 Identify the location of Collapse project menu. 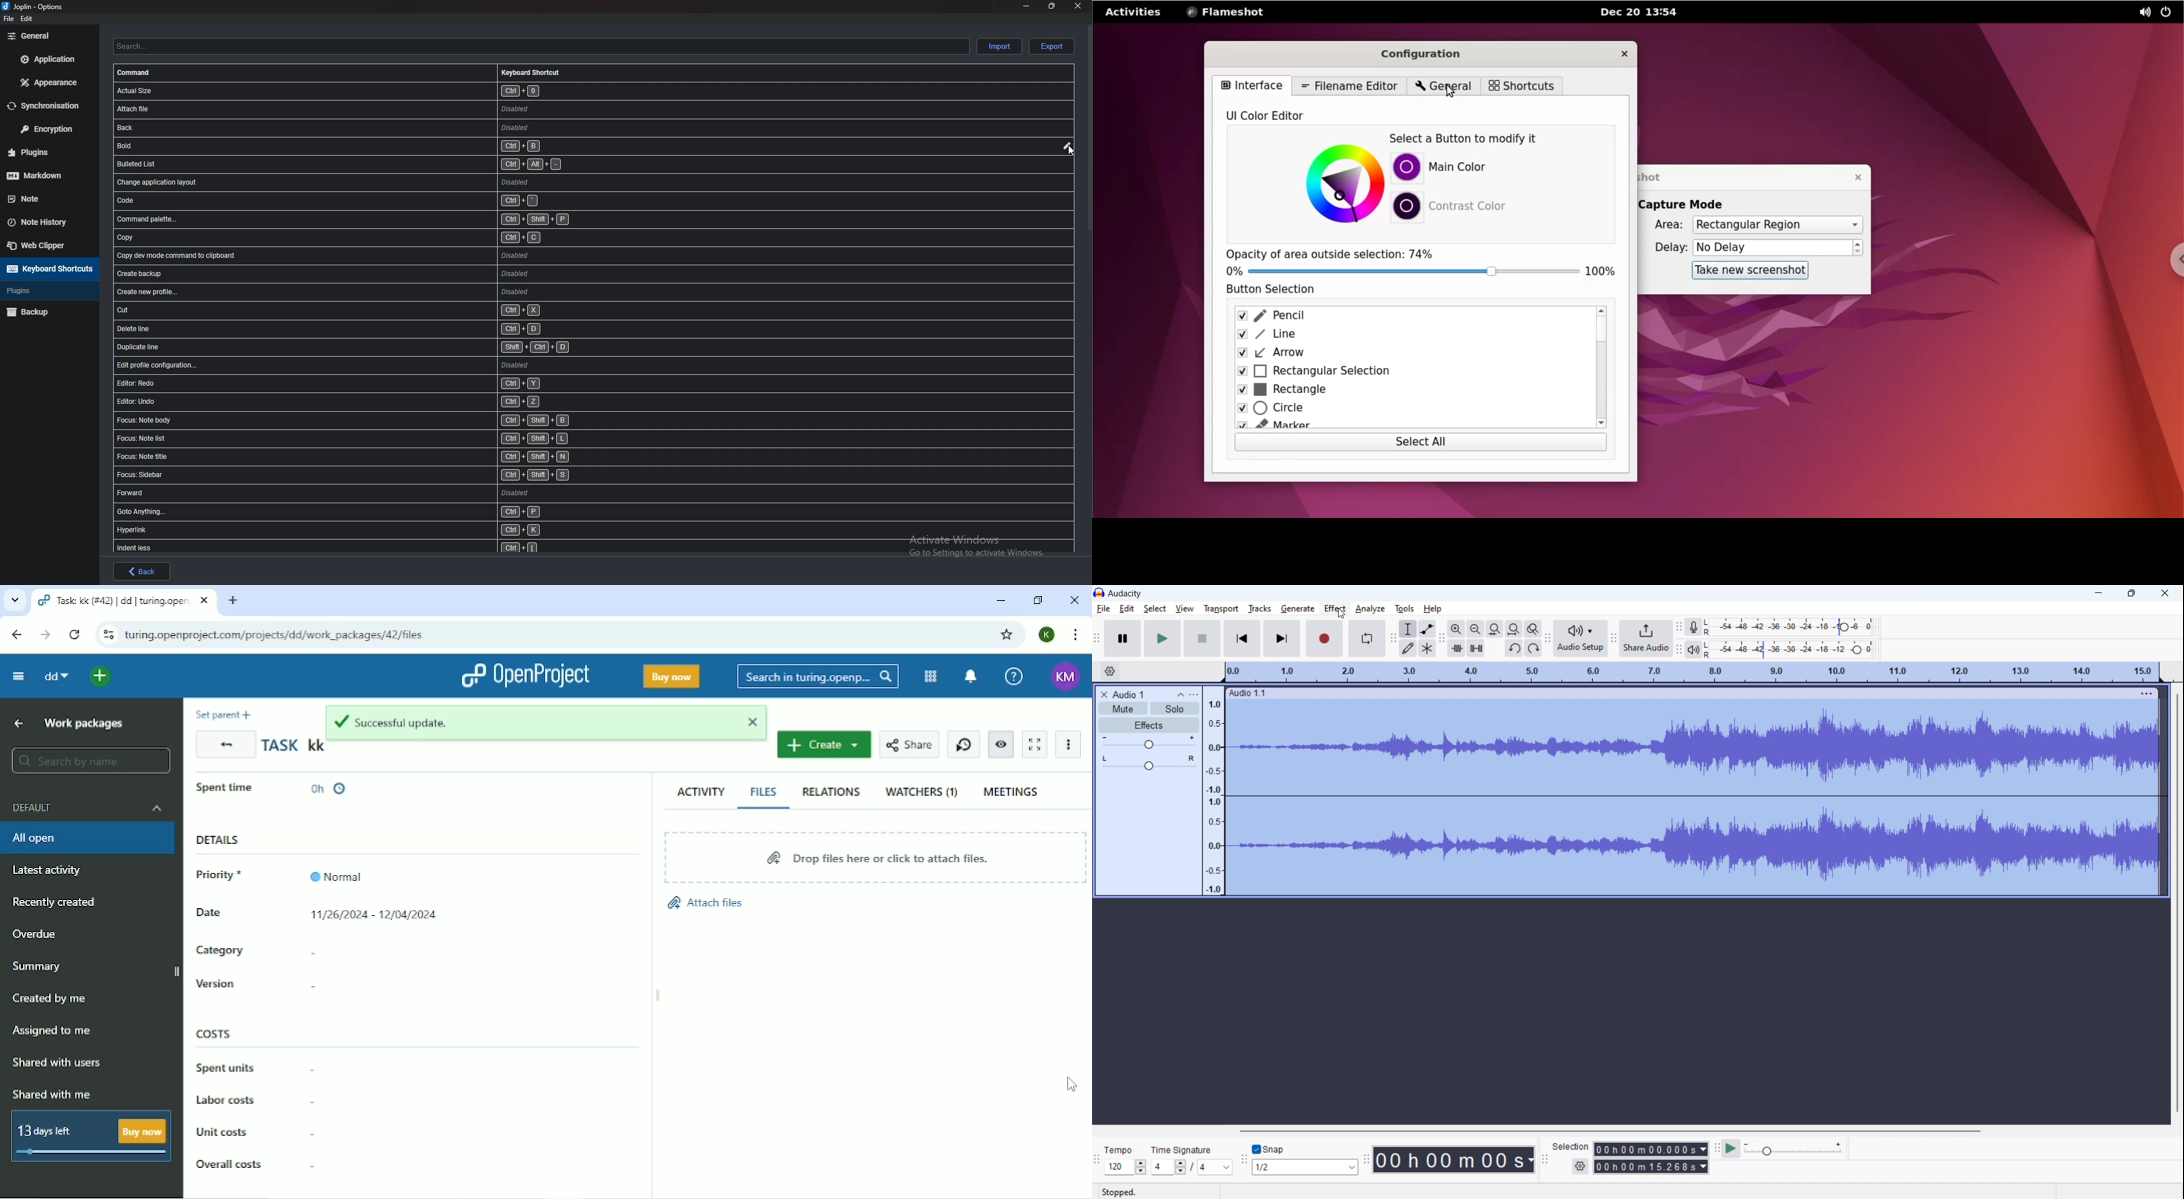
(19, 677).